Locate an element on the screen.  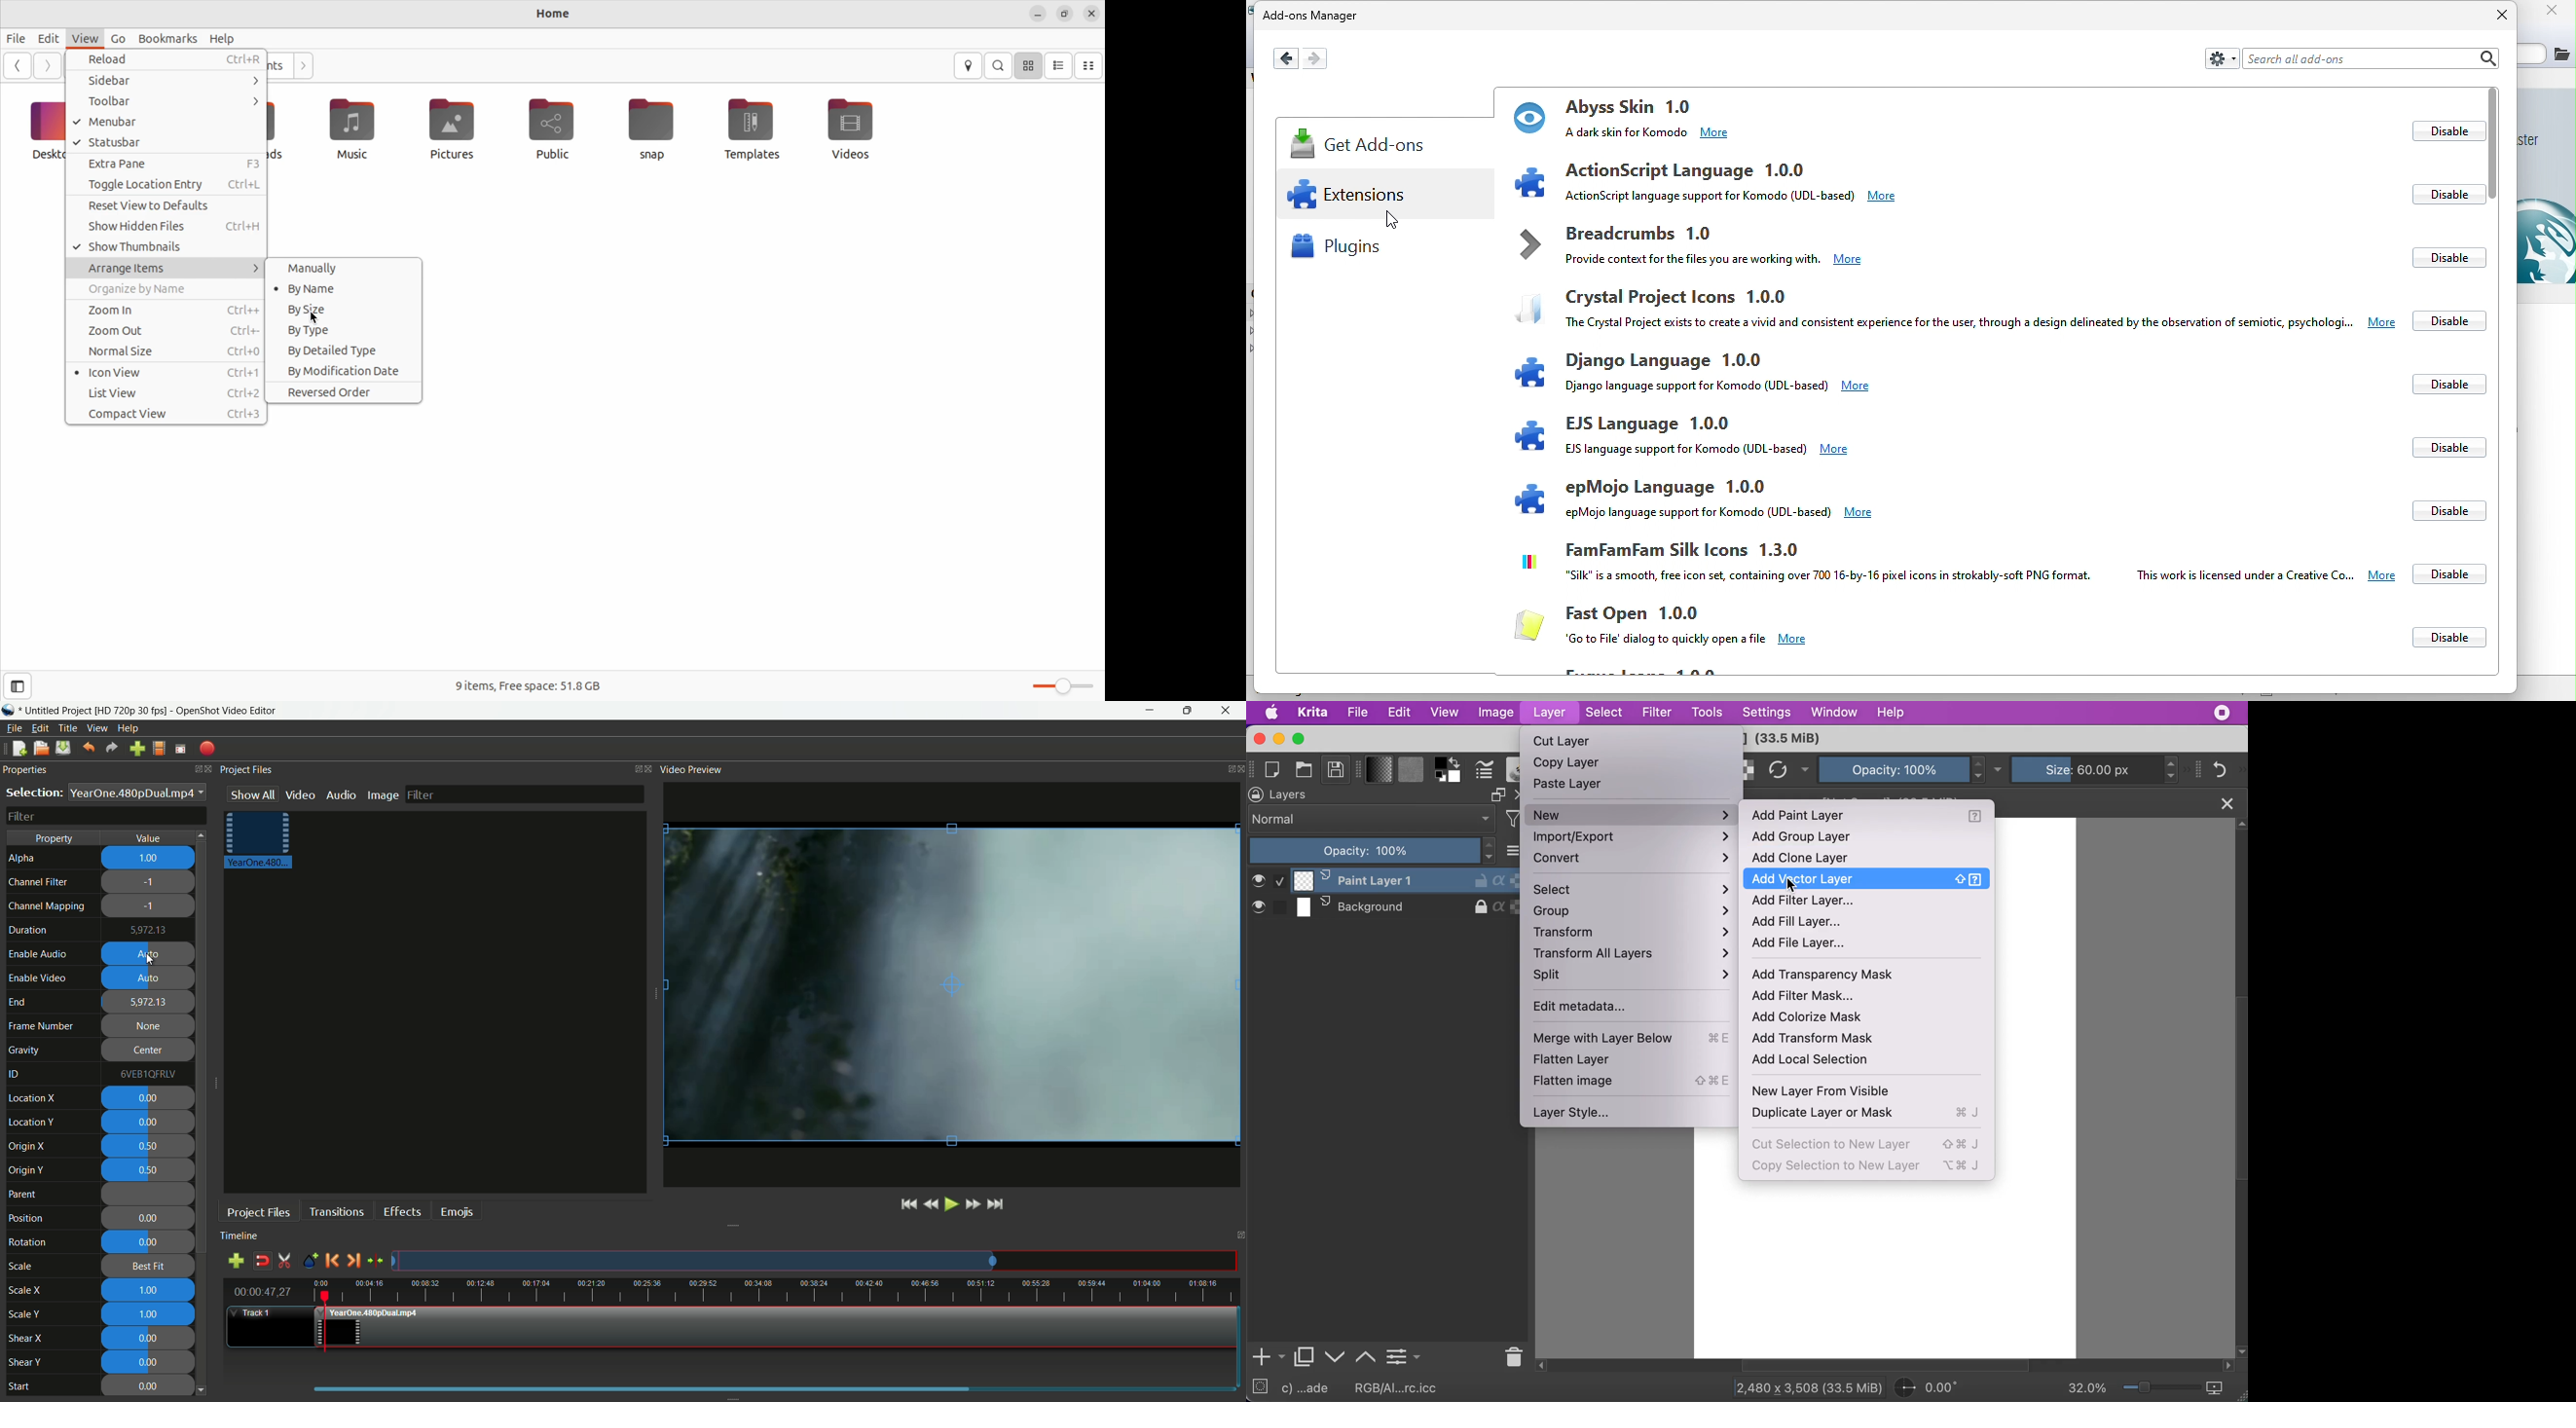
profile is located at coordinates (130, 710).